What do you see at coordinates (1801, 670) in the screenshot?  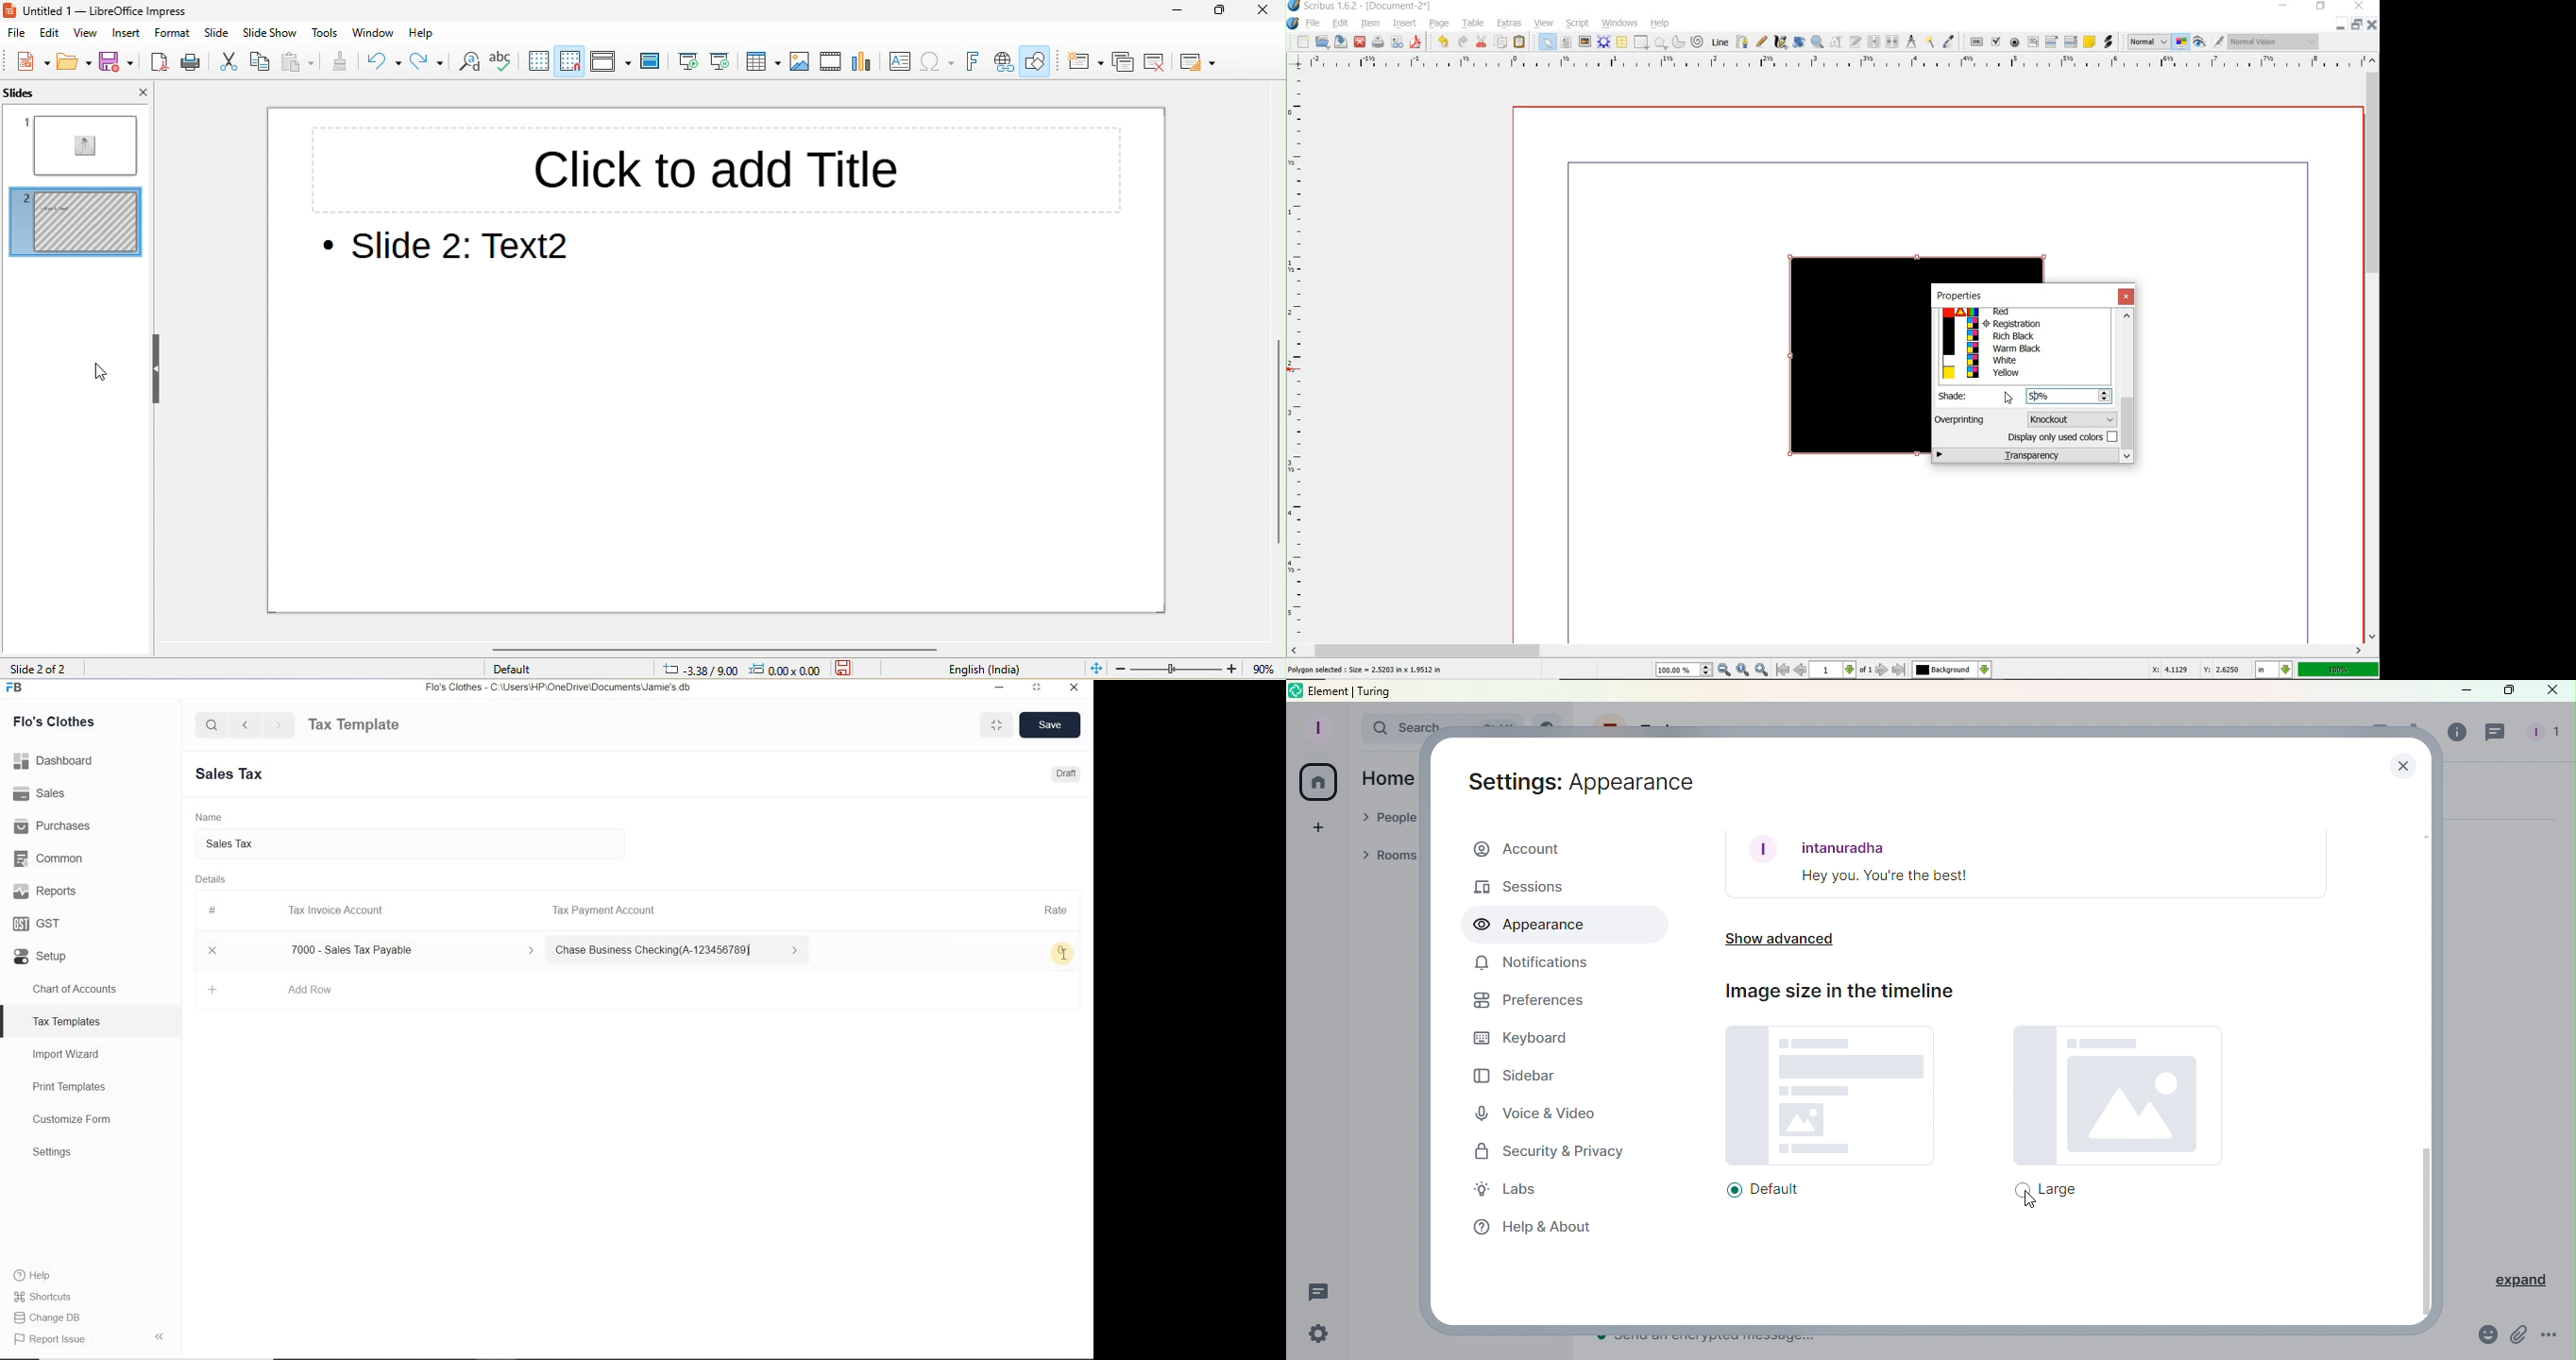 I see `go to previous page` at bounding box center [1801, 670].